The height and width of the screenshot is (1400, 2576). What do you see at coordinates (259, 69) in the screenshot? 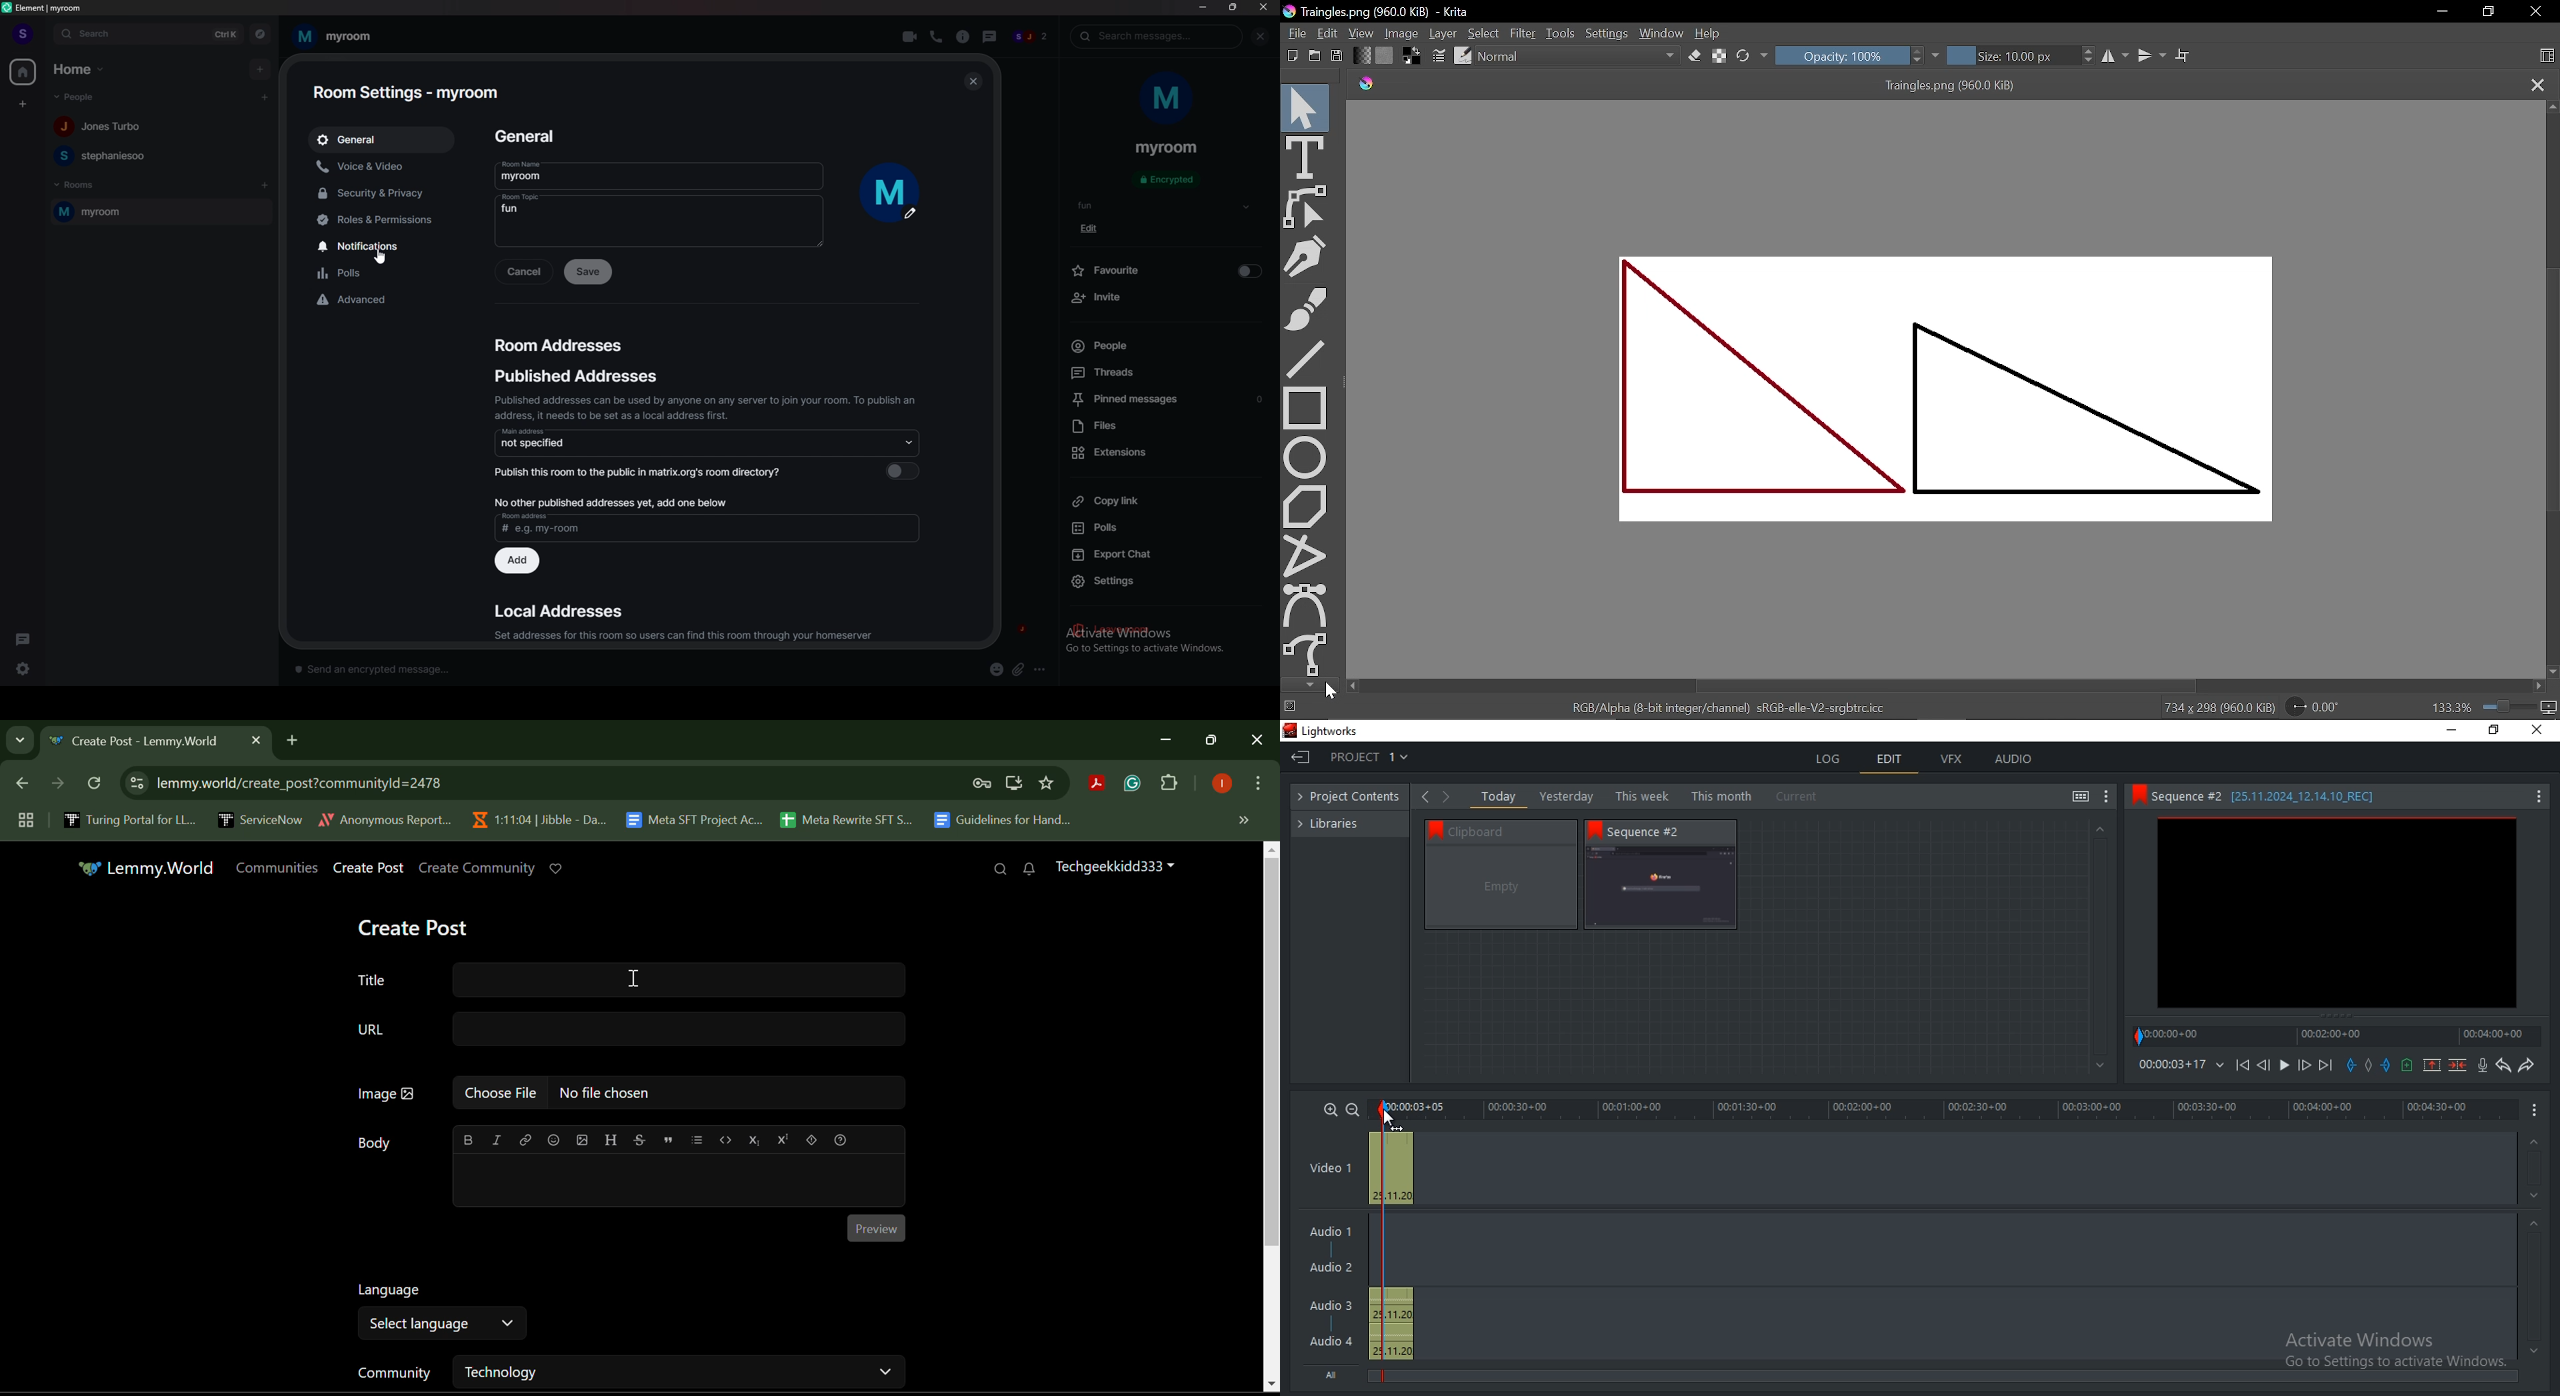
I see `add` at bounding box center [259, 69].